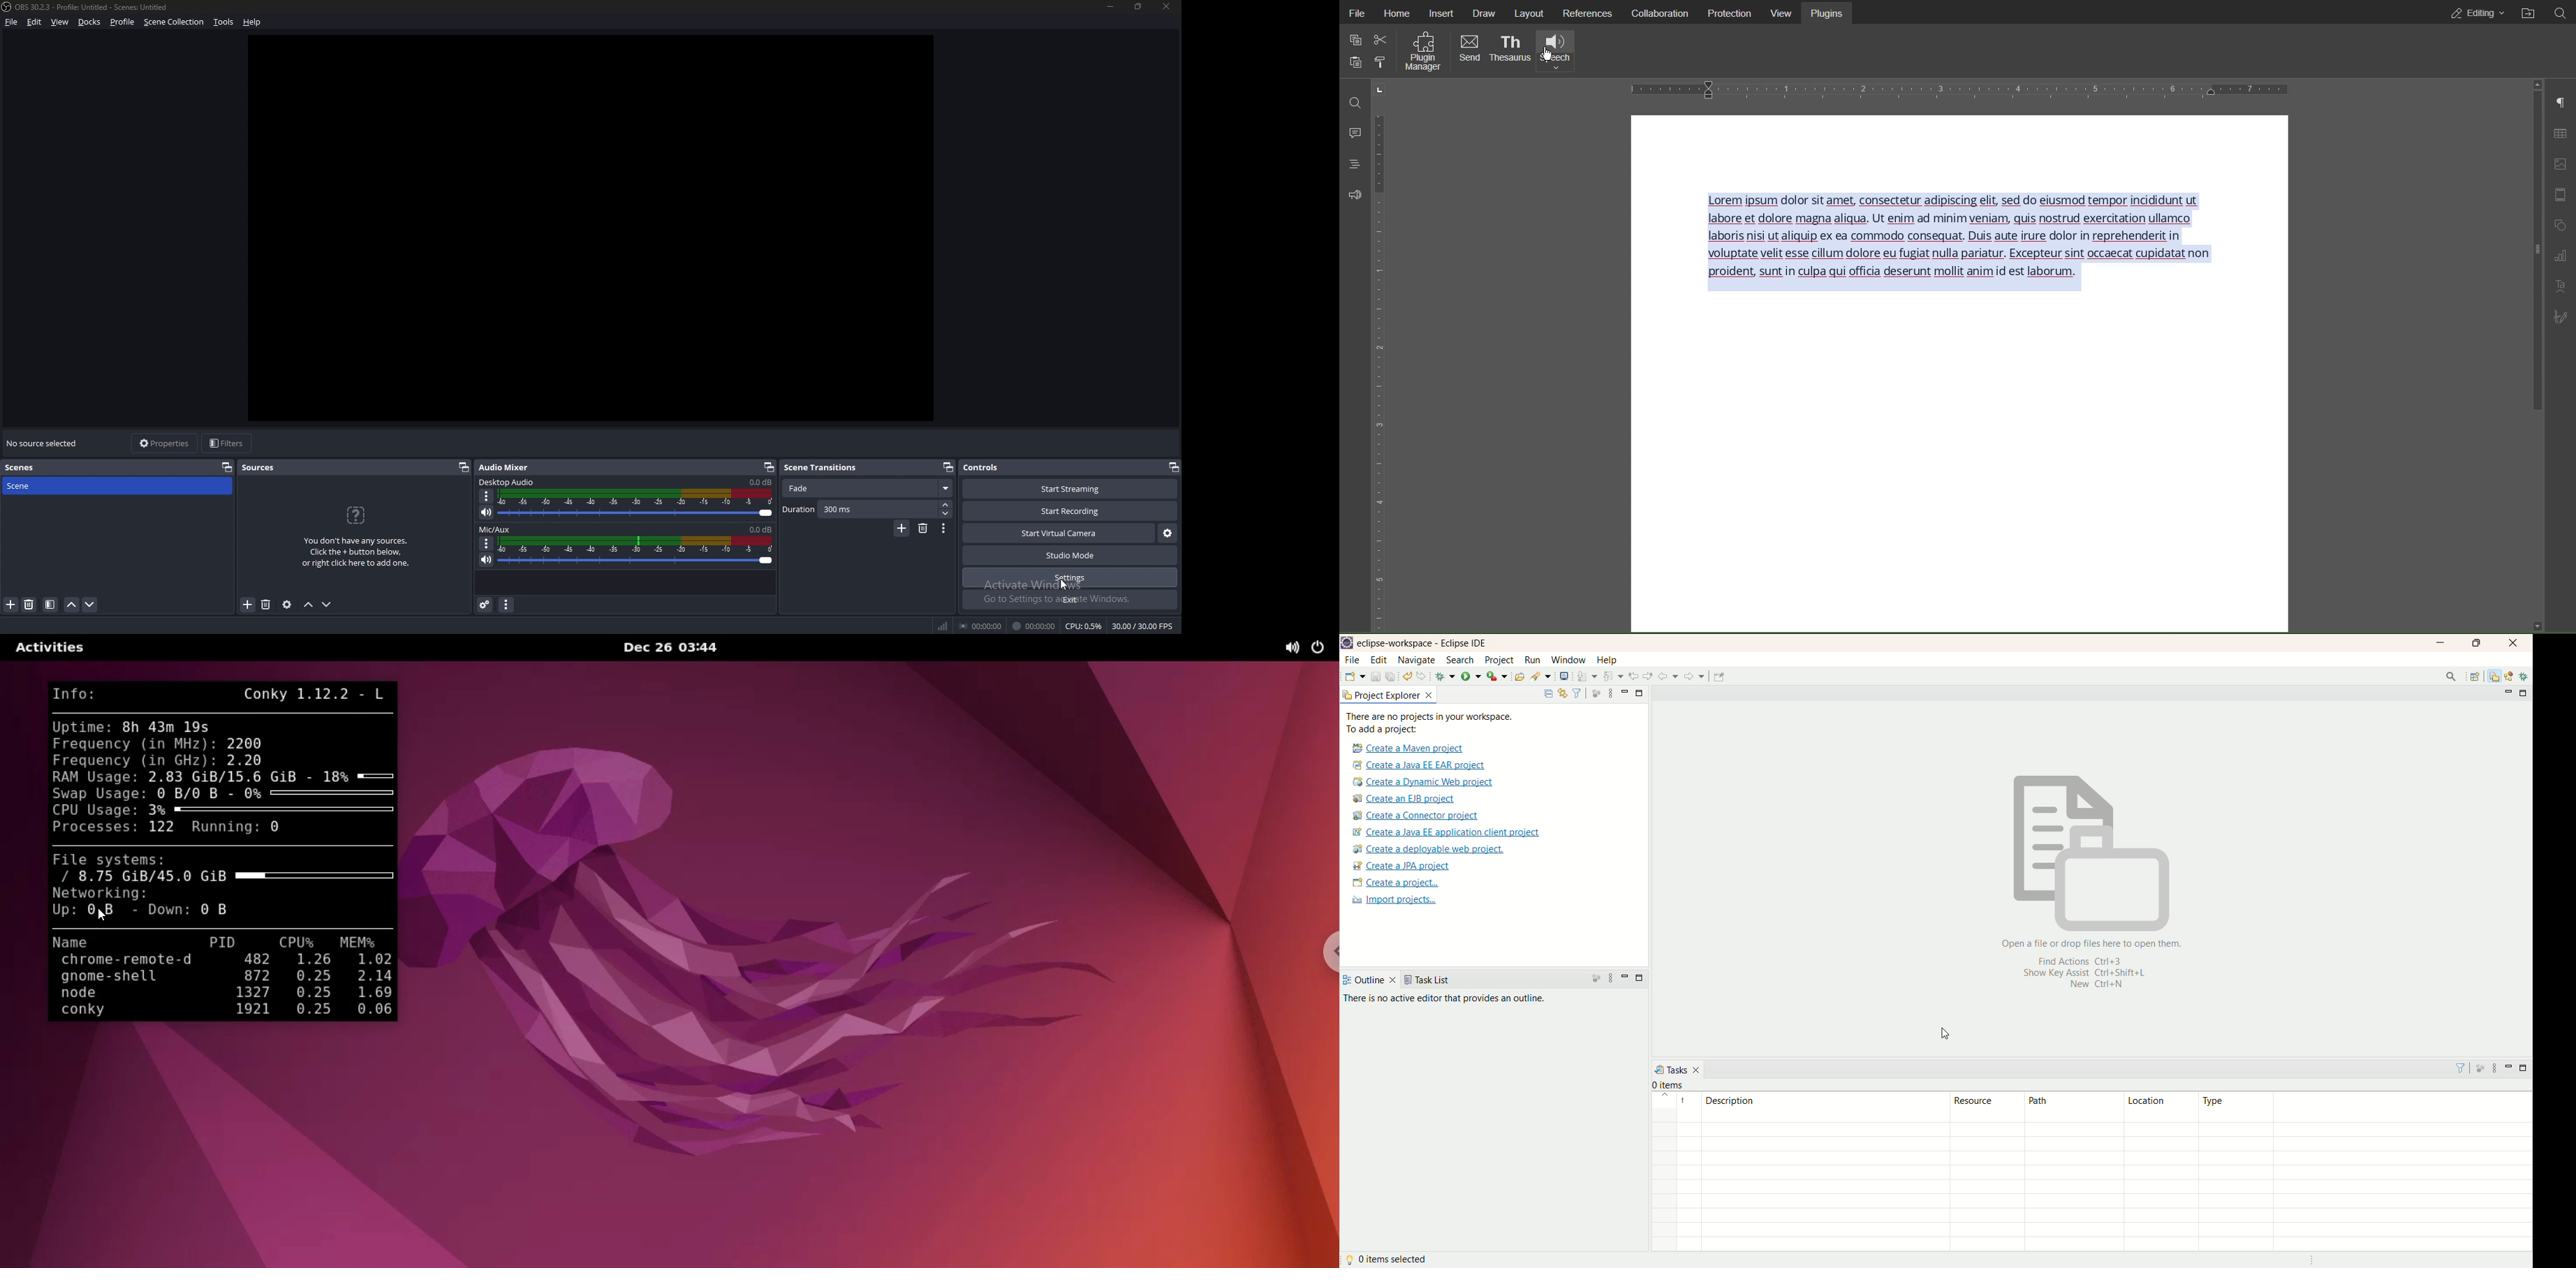  What do you see at coordinates (507, 605) in the screenshot?
I see `audio mixer menu` at bounding box center [507, 605].